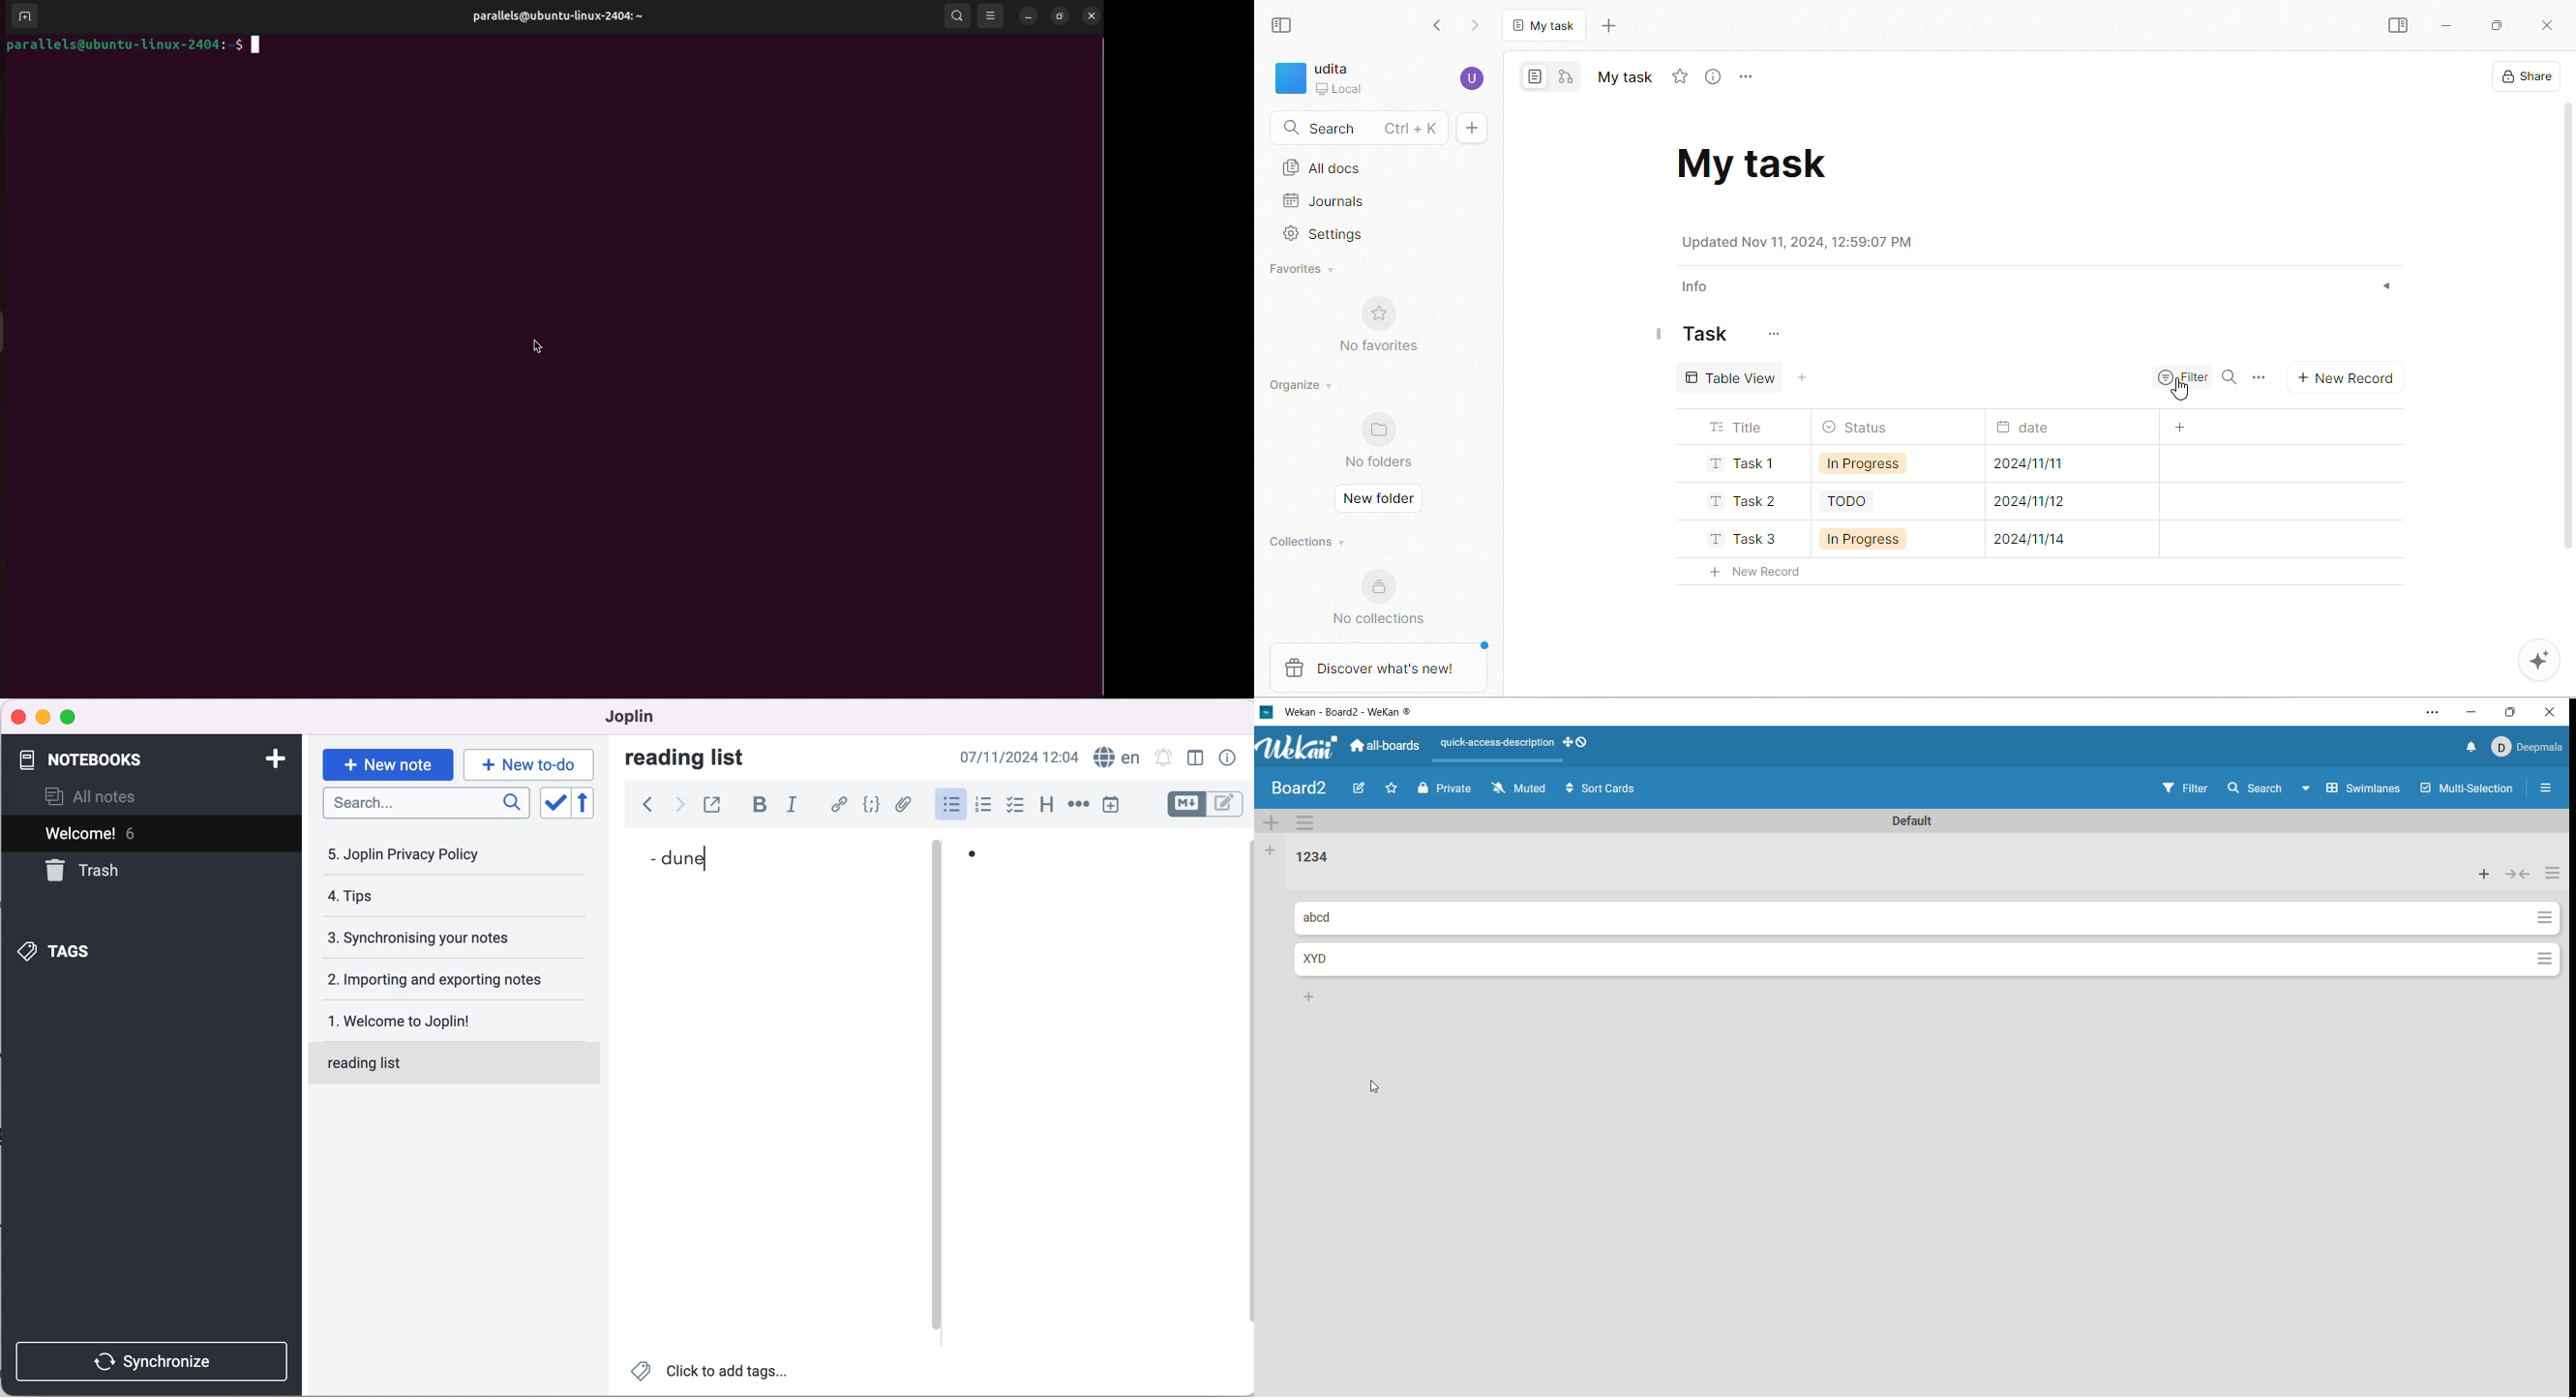  I want to click on all boards, so click(1388, 746).